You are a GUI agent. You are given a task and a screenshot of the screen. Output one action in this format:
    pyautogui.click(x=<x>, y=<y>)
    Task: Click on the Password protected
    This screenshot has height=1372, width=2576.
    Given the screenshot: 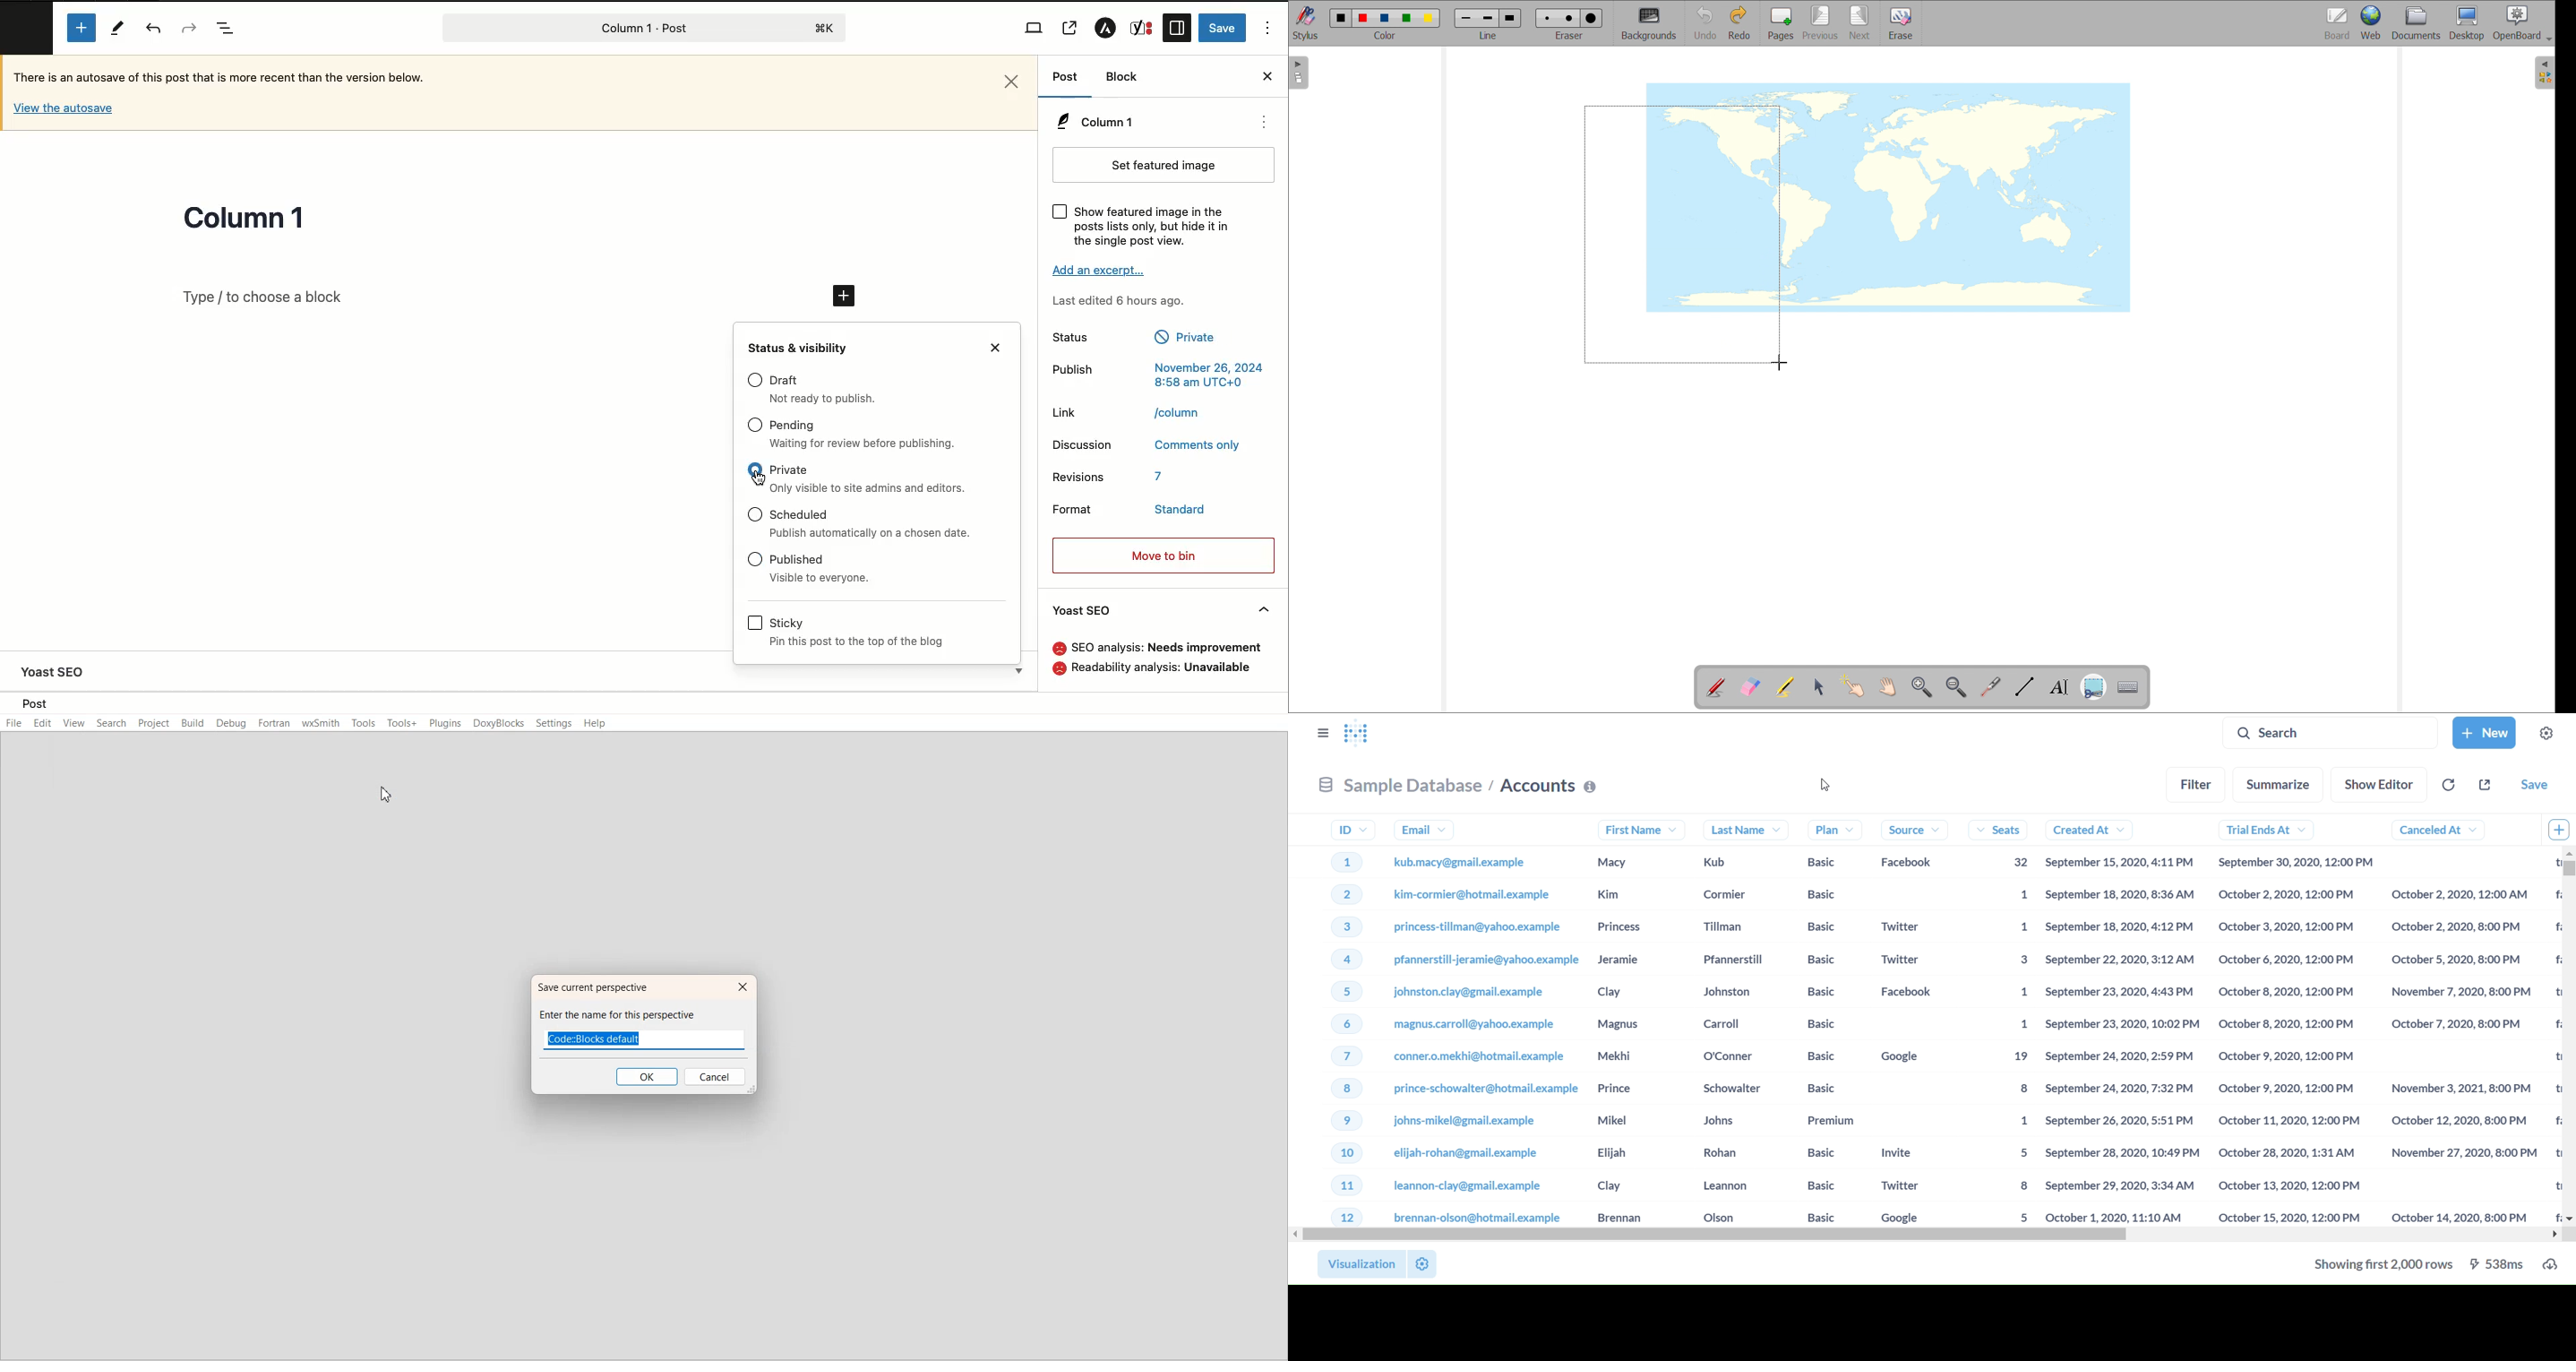 What is the action you would take?
    pyautogui.click(x=826, y=622)
    